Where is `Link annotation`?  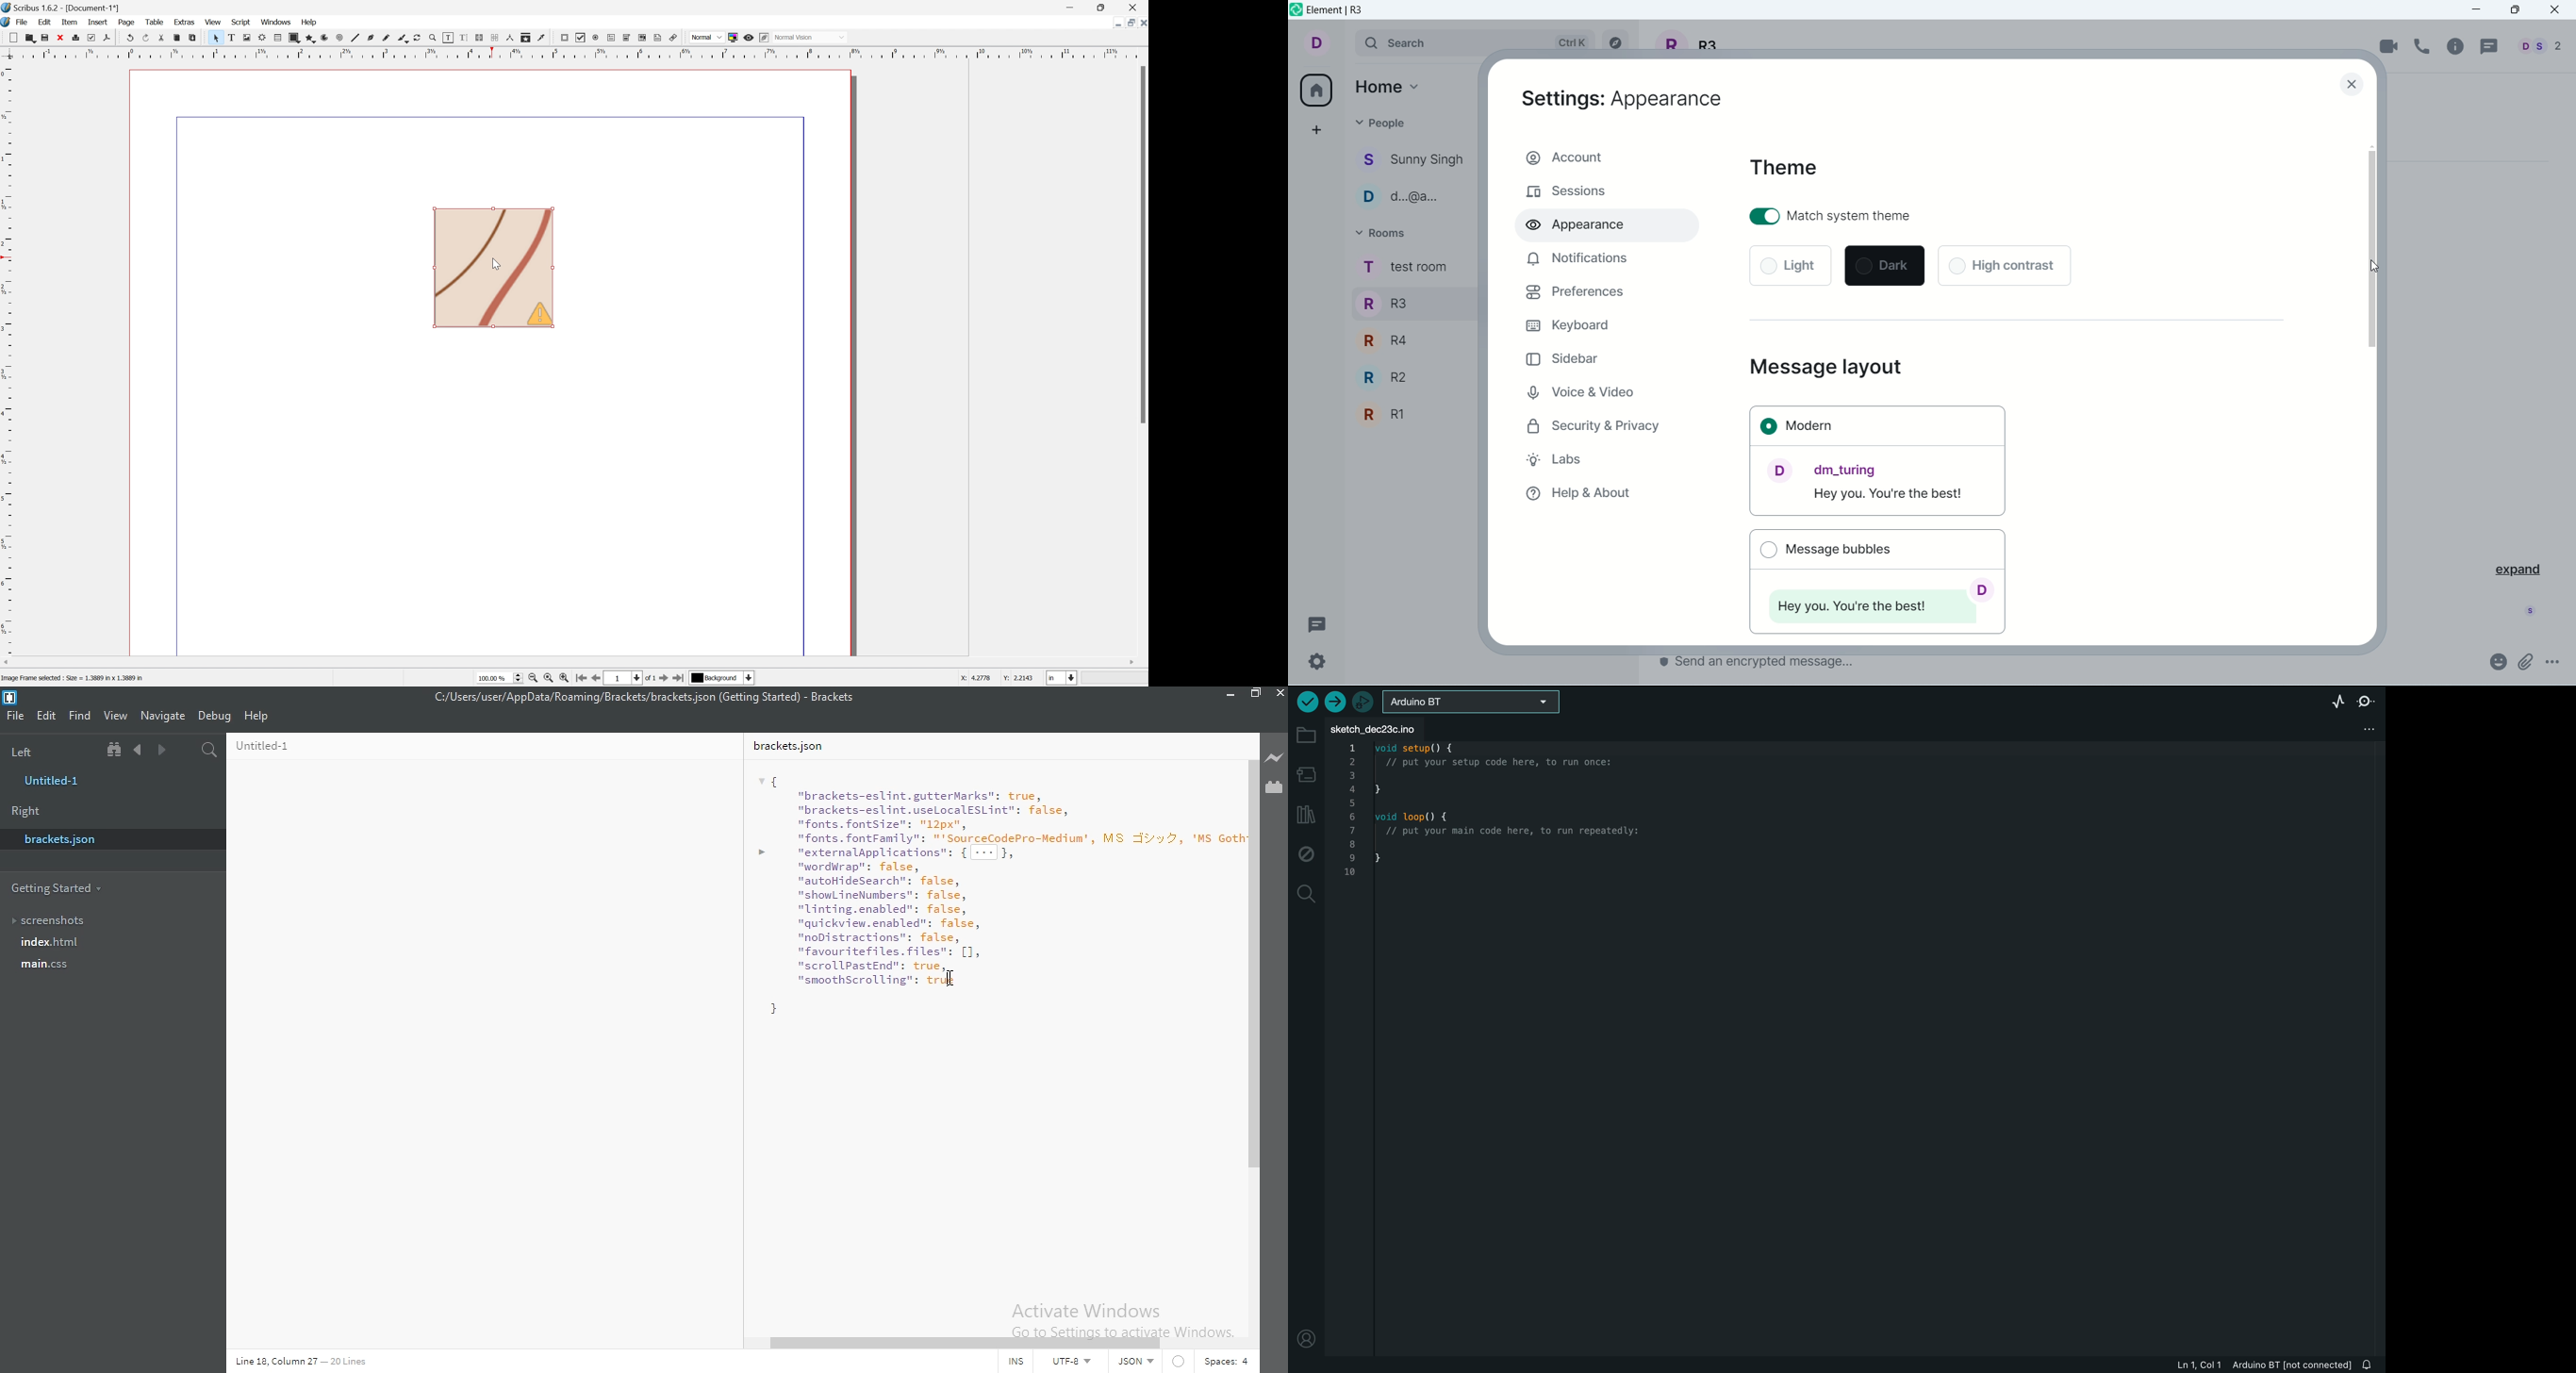 Link annotation is located at coordinates (675, 35).